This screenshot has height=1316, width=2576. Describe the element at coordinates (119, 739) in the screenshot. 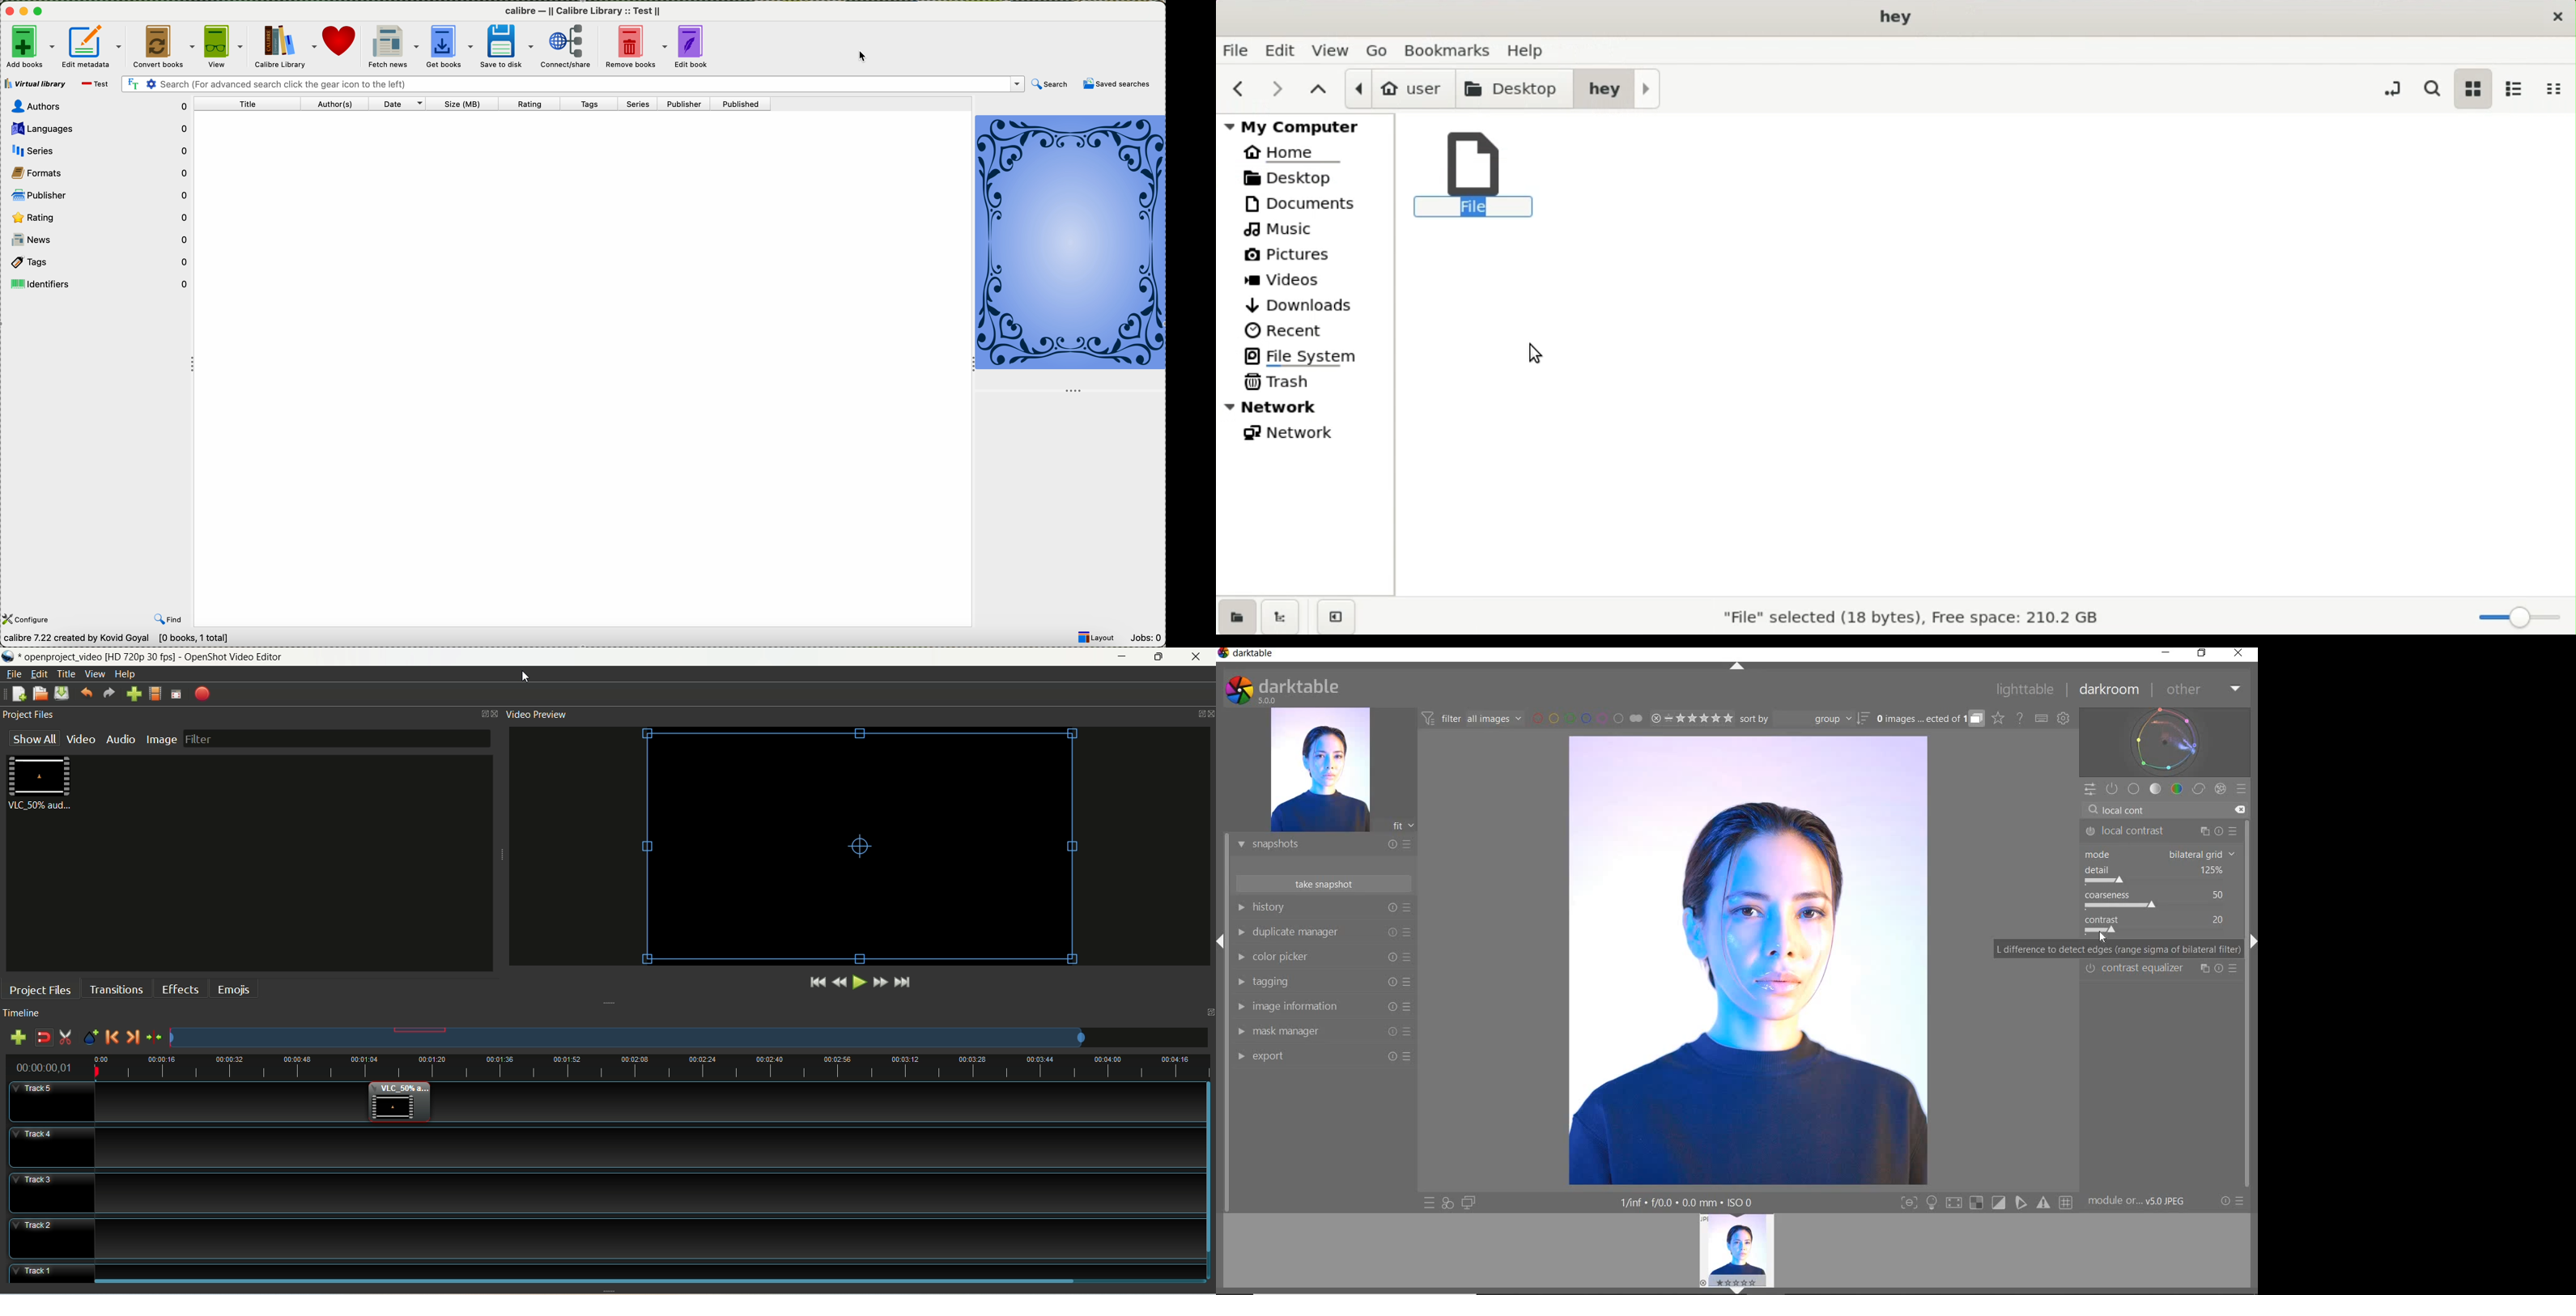

I see `audio` at that location.